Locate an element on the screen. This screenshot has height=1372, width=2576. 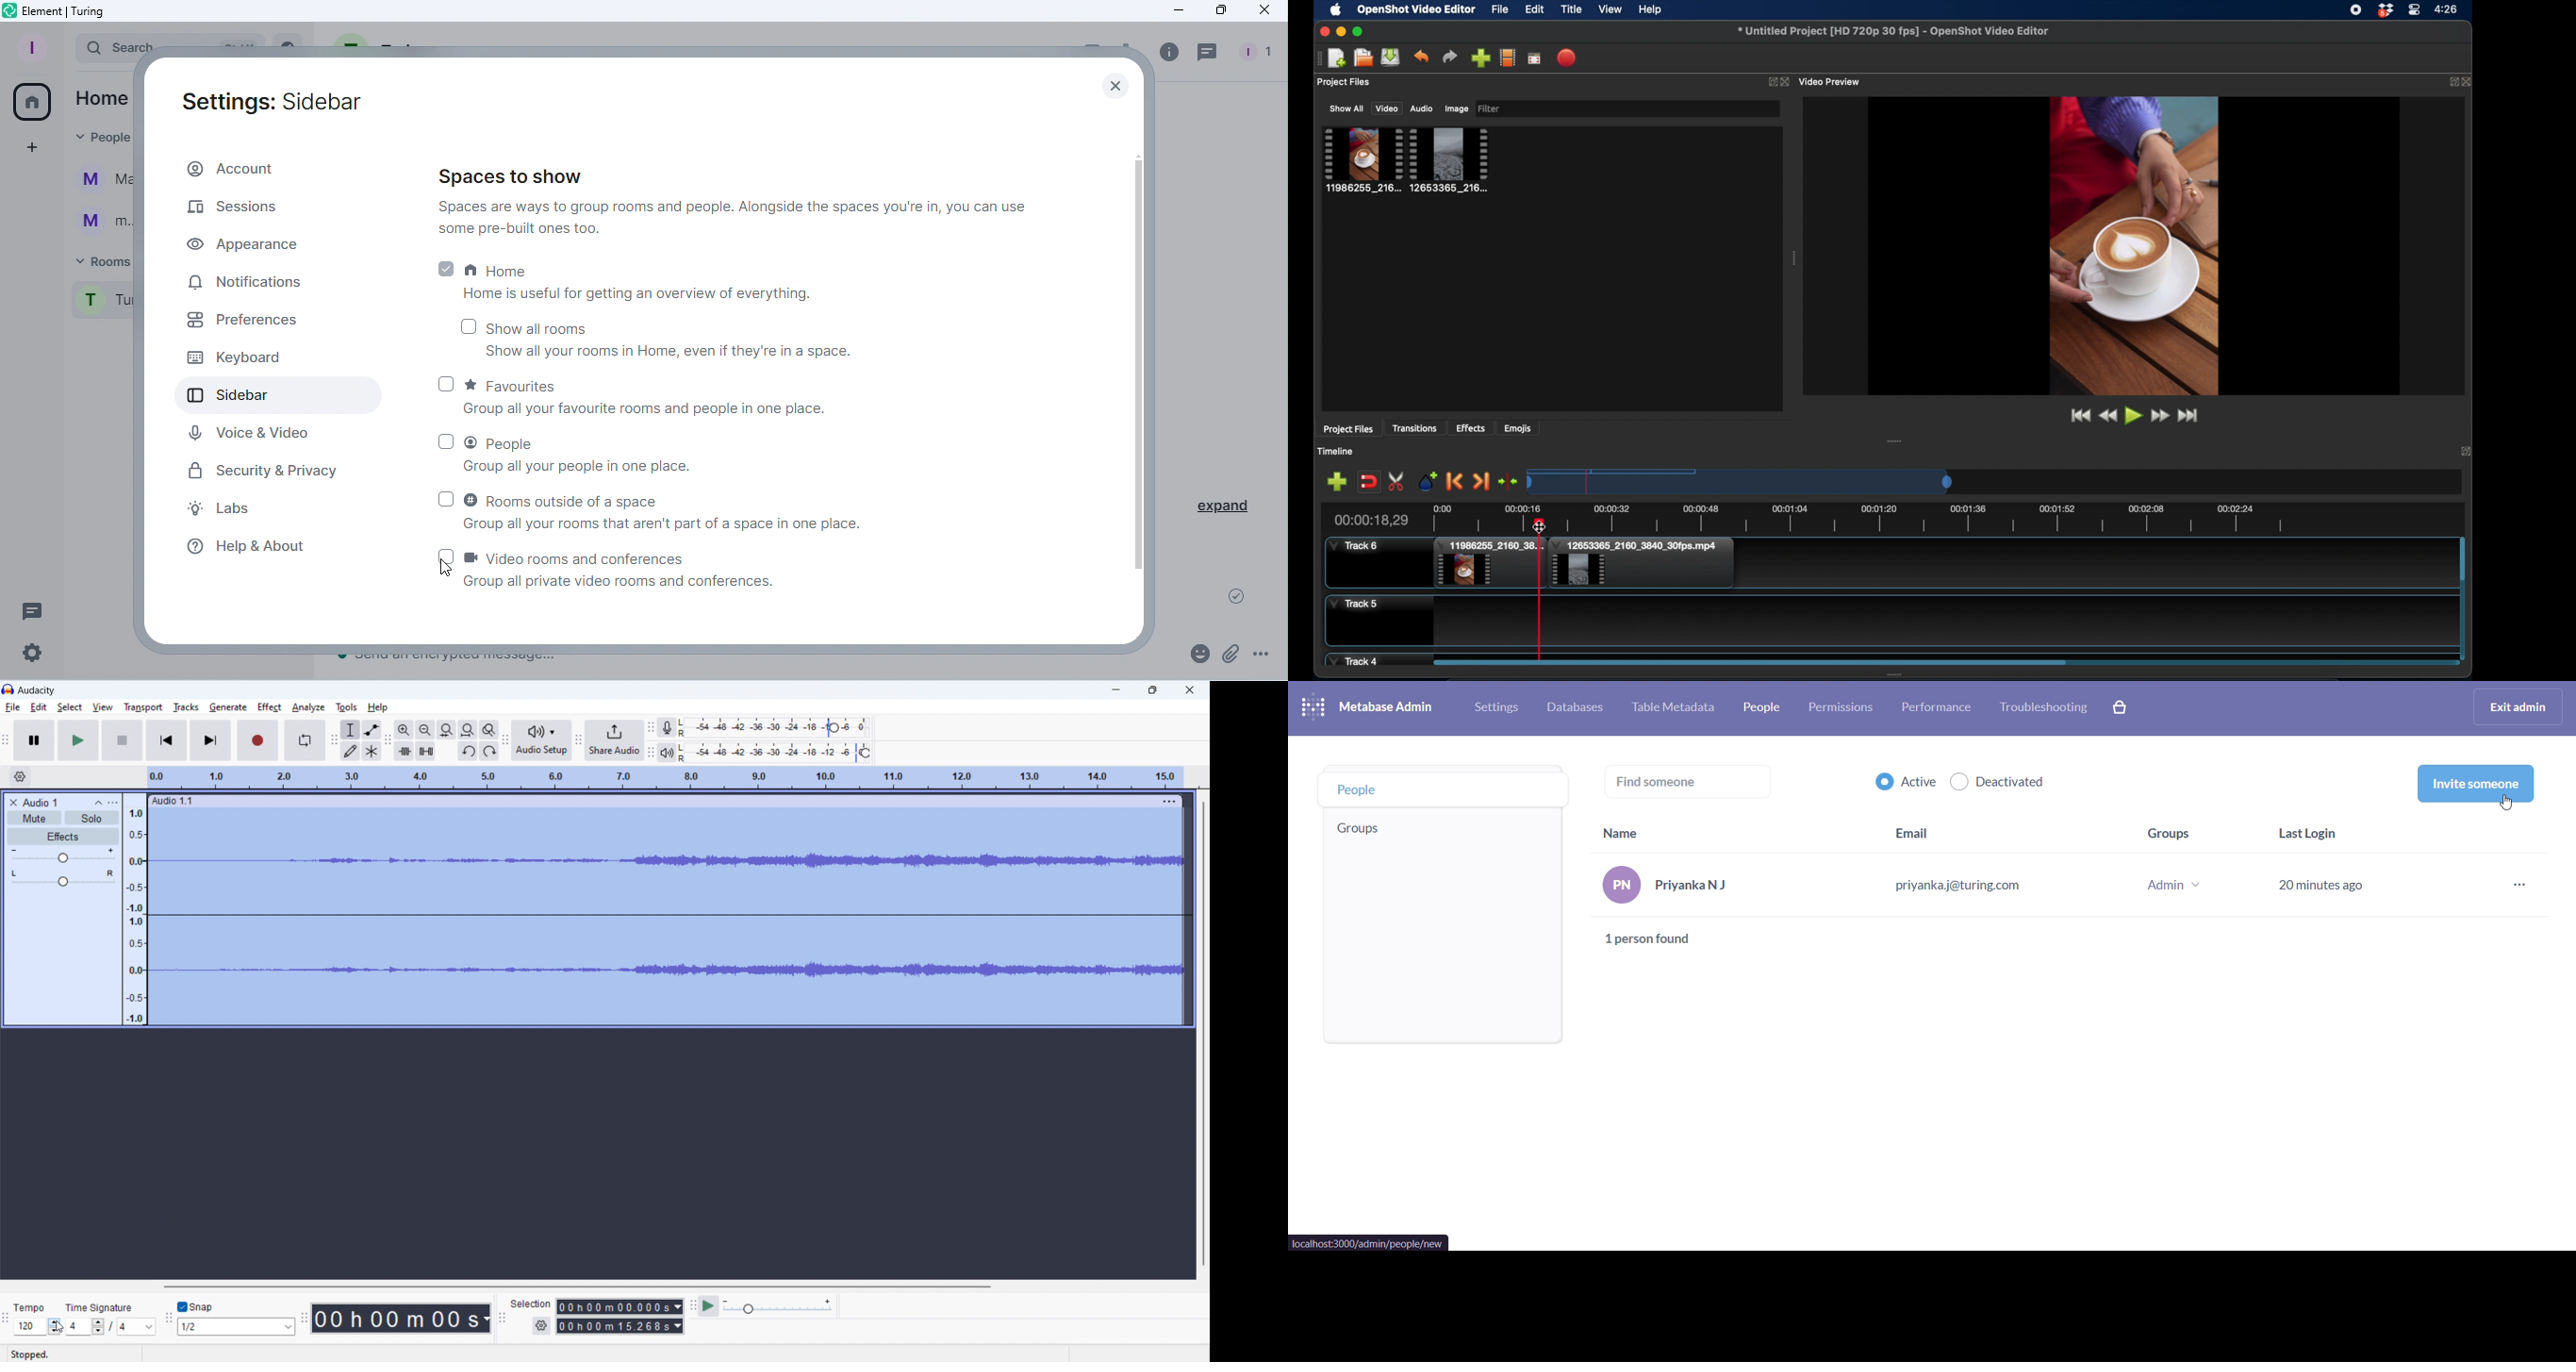
image is located at coordinates (1456, 108).